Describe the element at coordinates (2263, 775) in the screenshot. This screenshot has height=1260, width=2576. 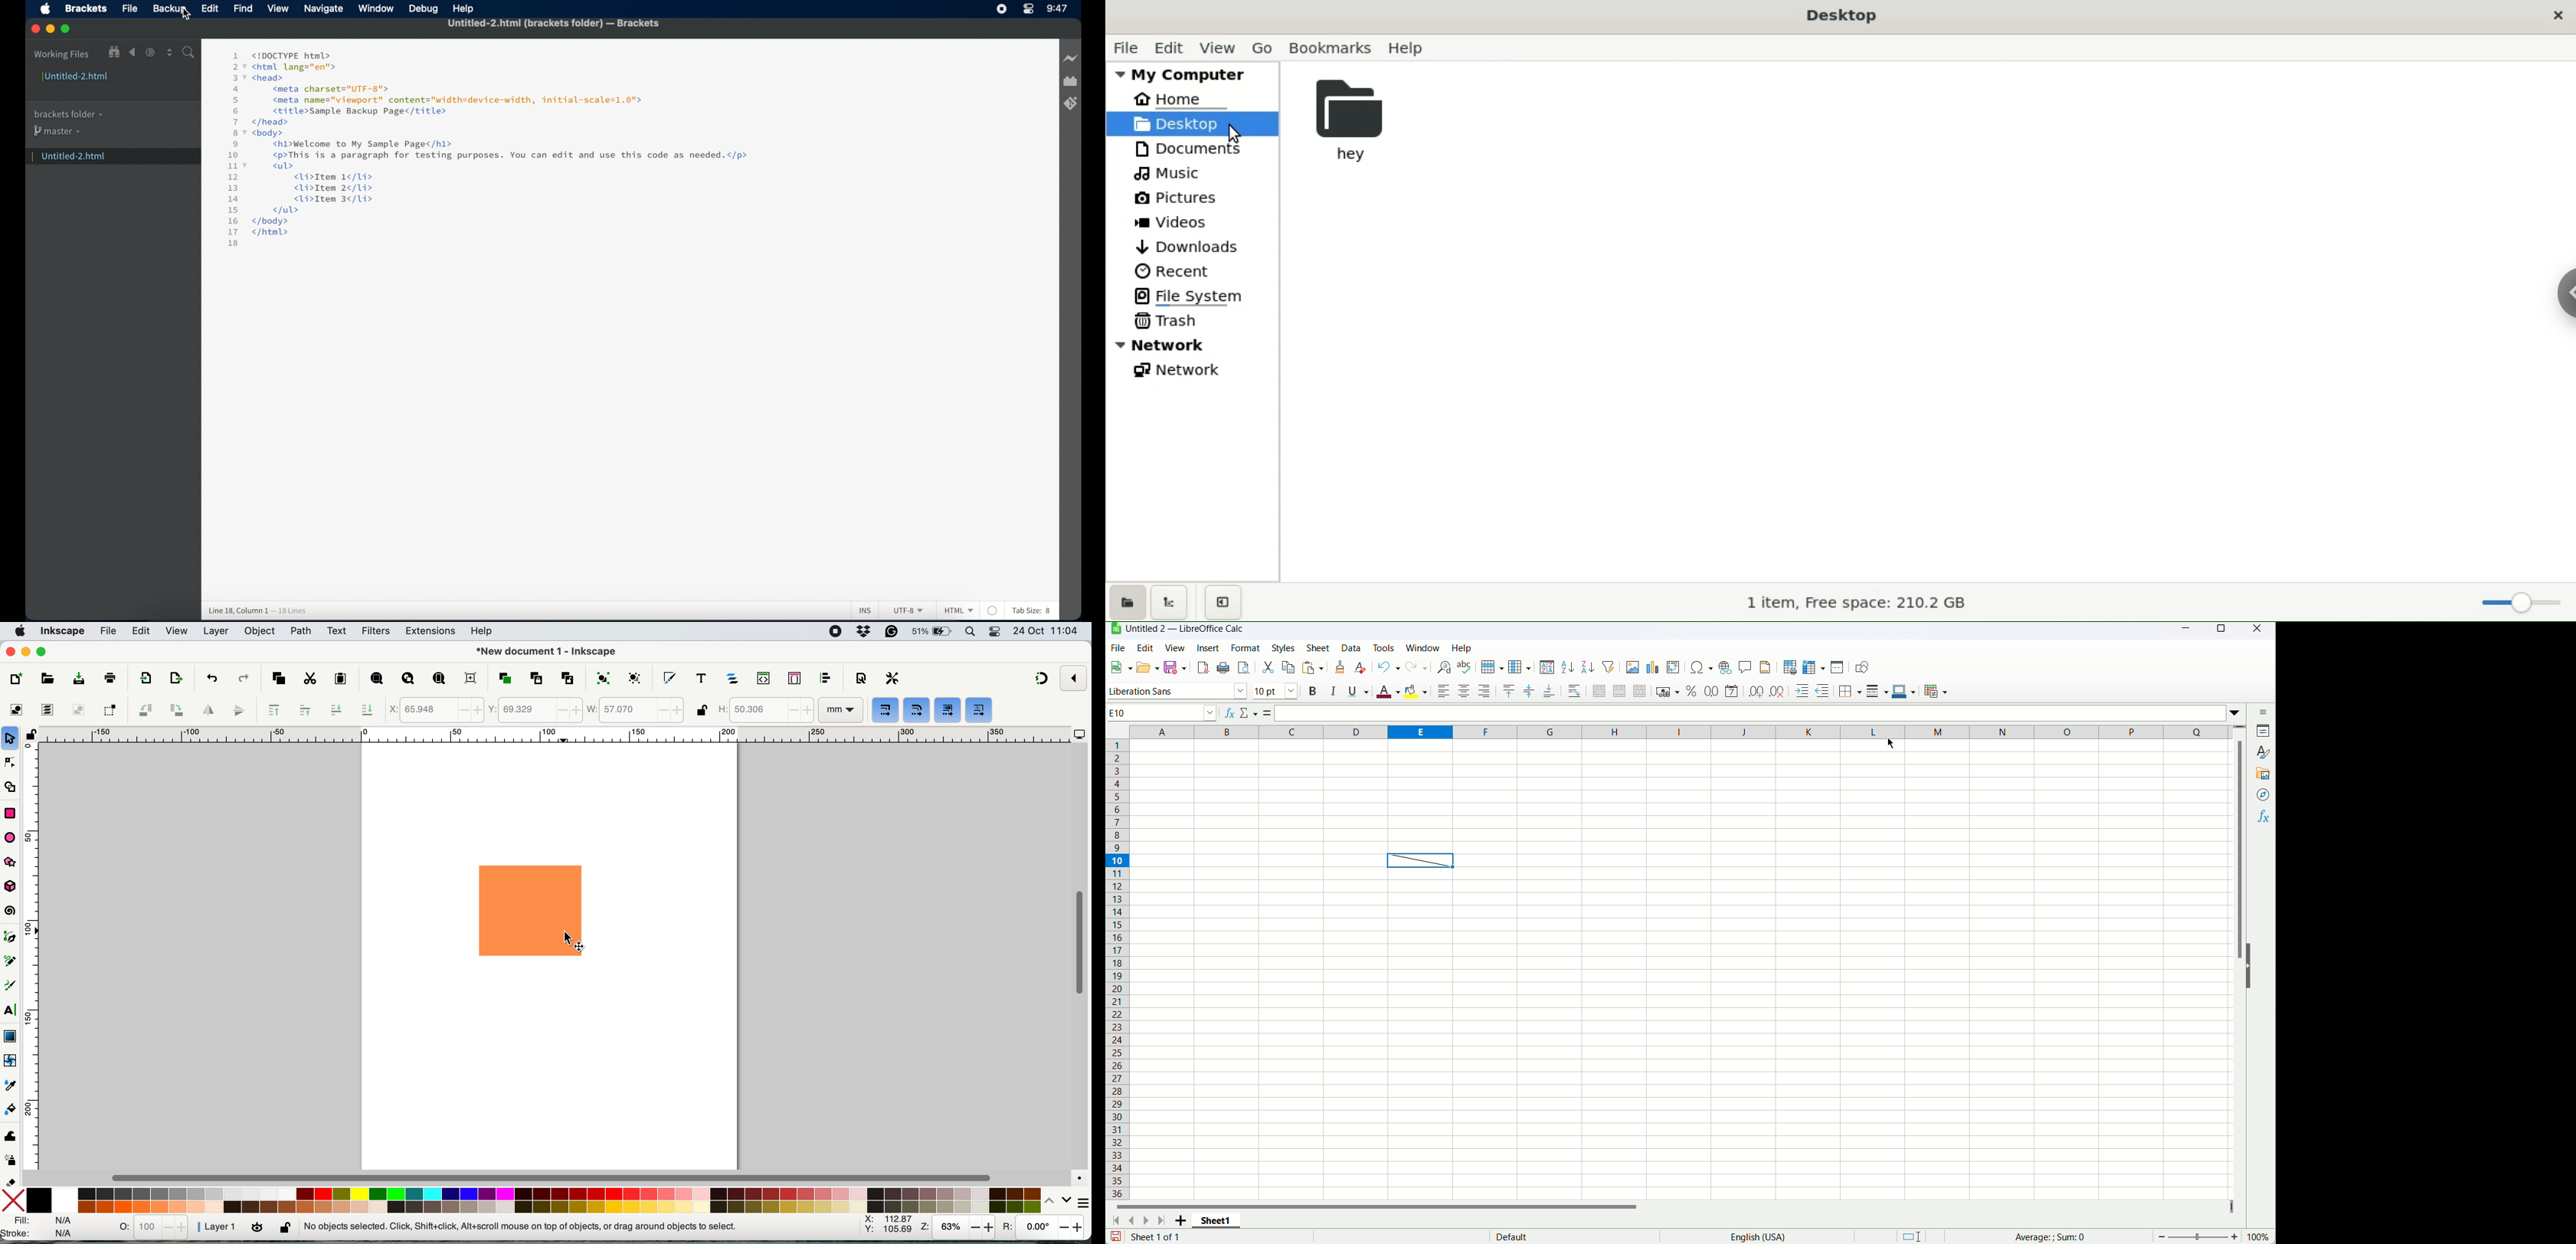
I see `Gallery` at that location.